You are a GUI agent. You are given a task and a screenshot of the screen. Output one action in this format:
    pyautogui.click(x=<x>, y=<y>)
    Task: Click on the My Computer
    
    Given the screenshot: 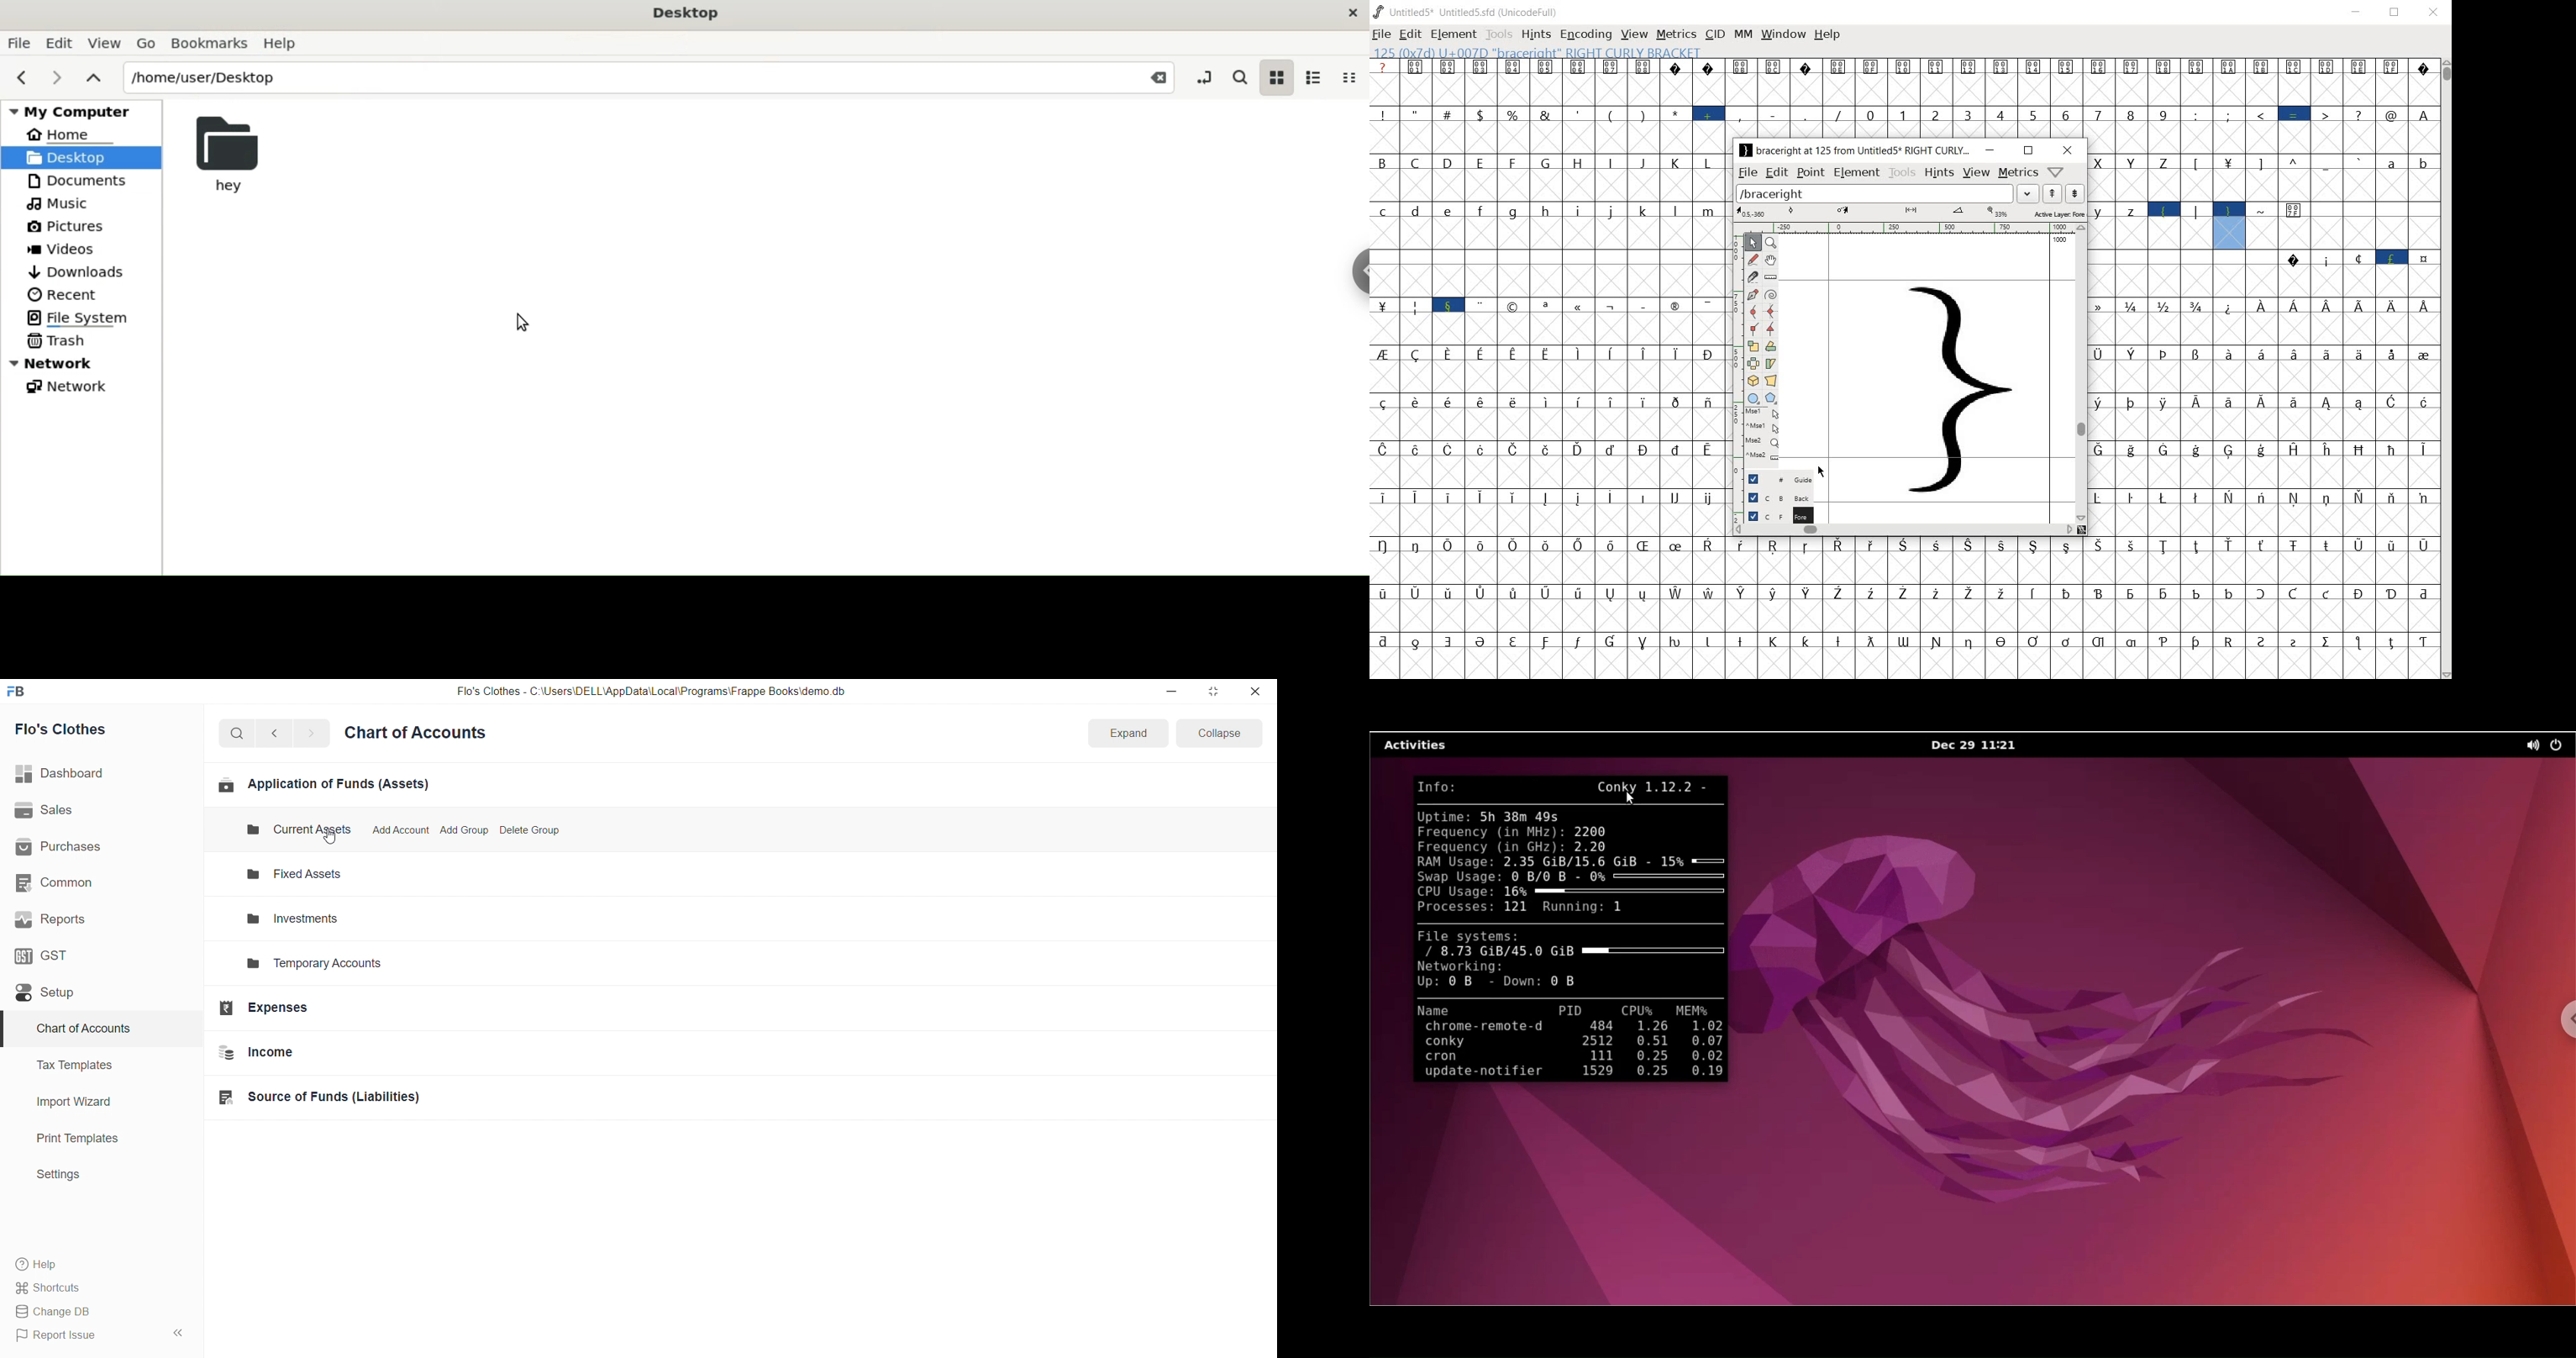 What is the action you would take?
    pyautogui.click(x=81, y=110)
    